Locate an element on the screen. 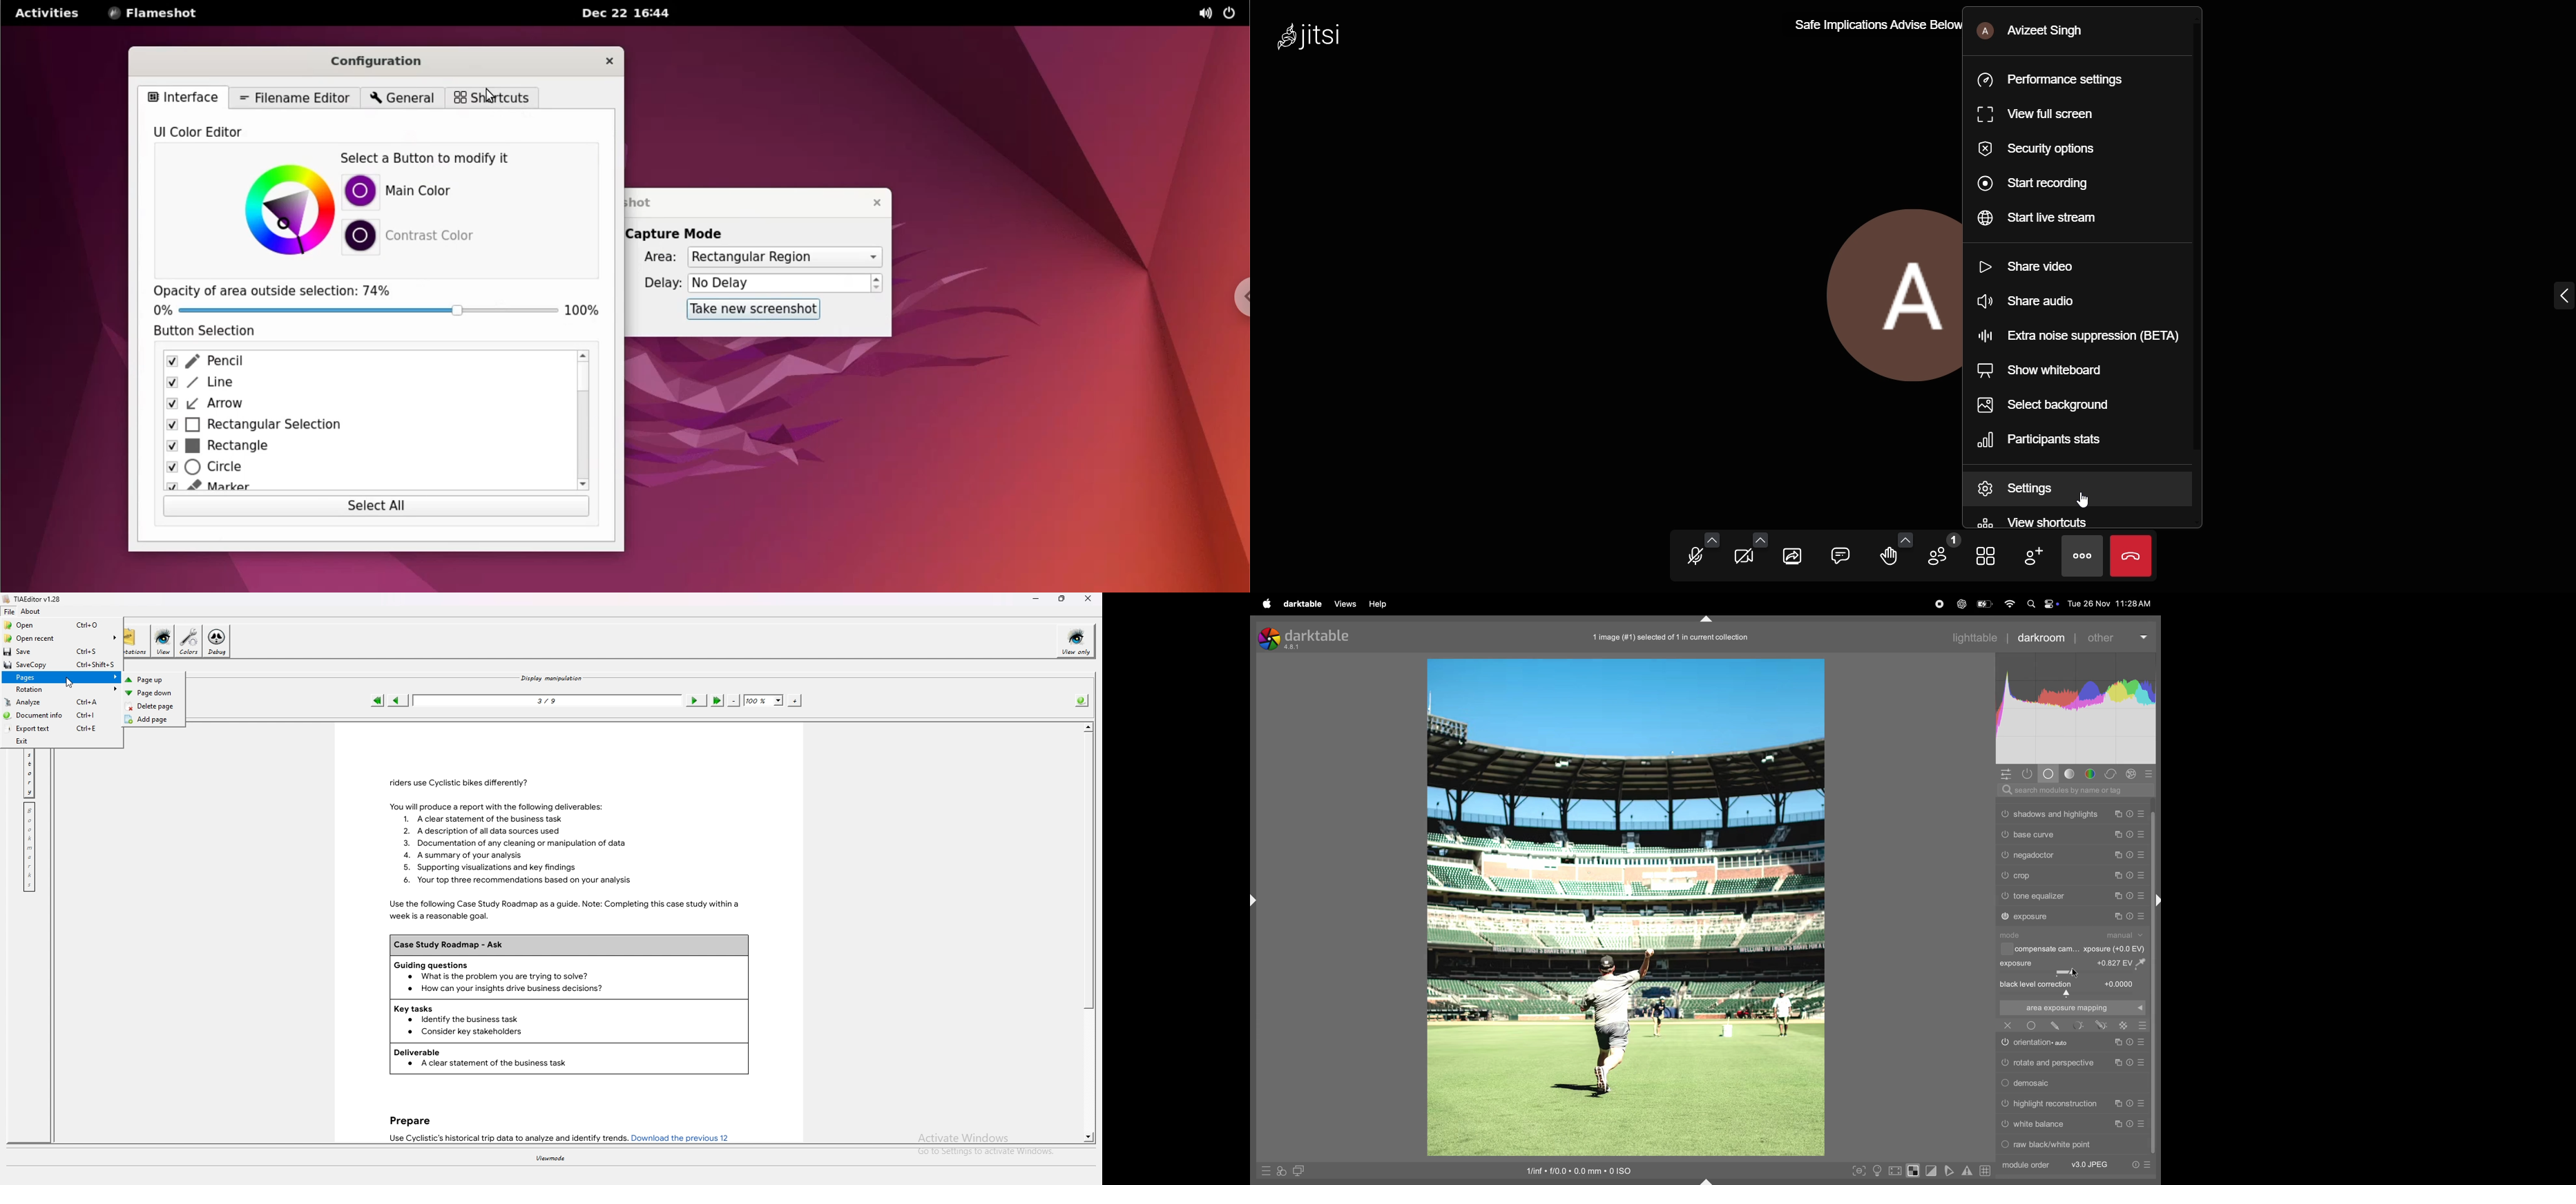 The image size is (2576, 1204). Switch on or off is located at coordinates (2005, 896).